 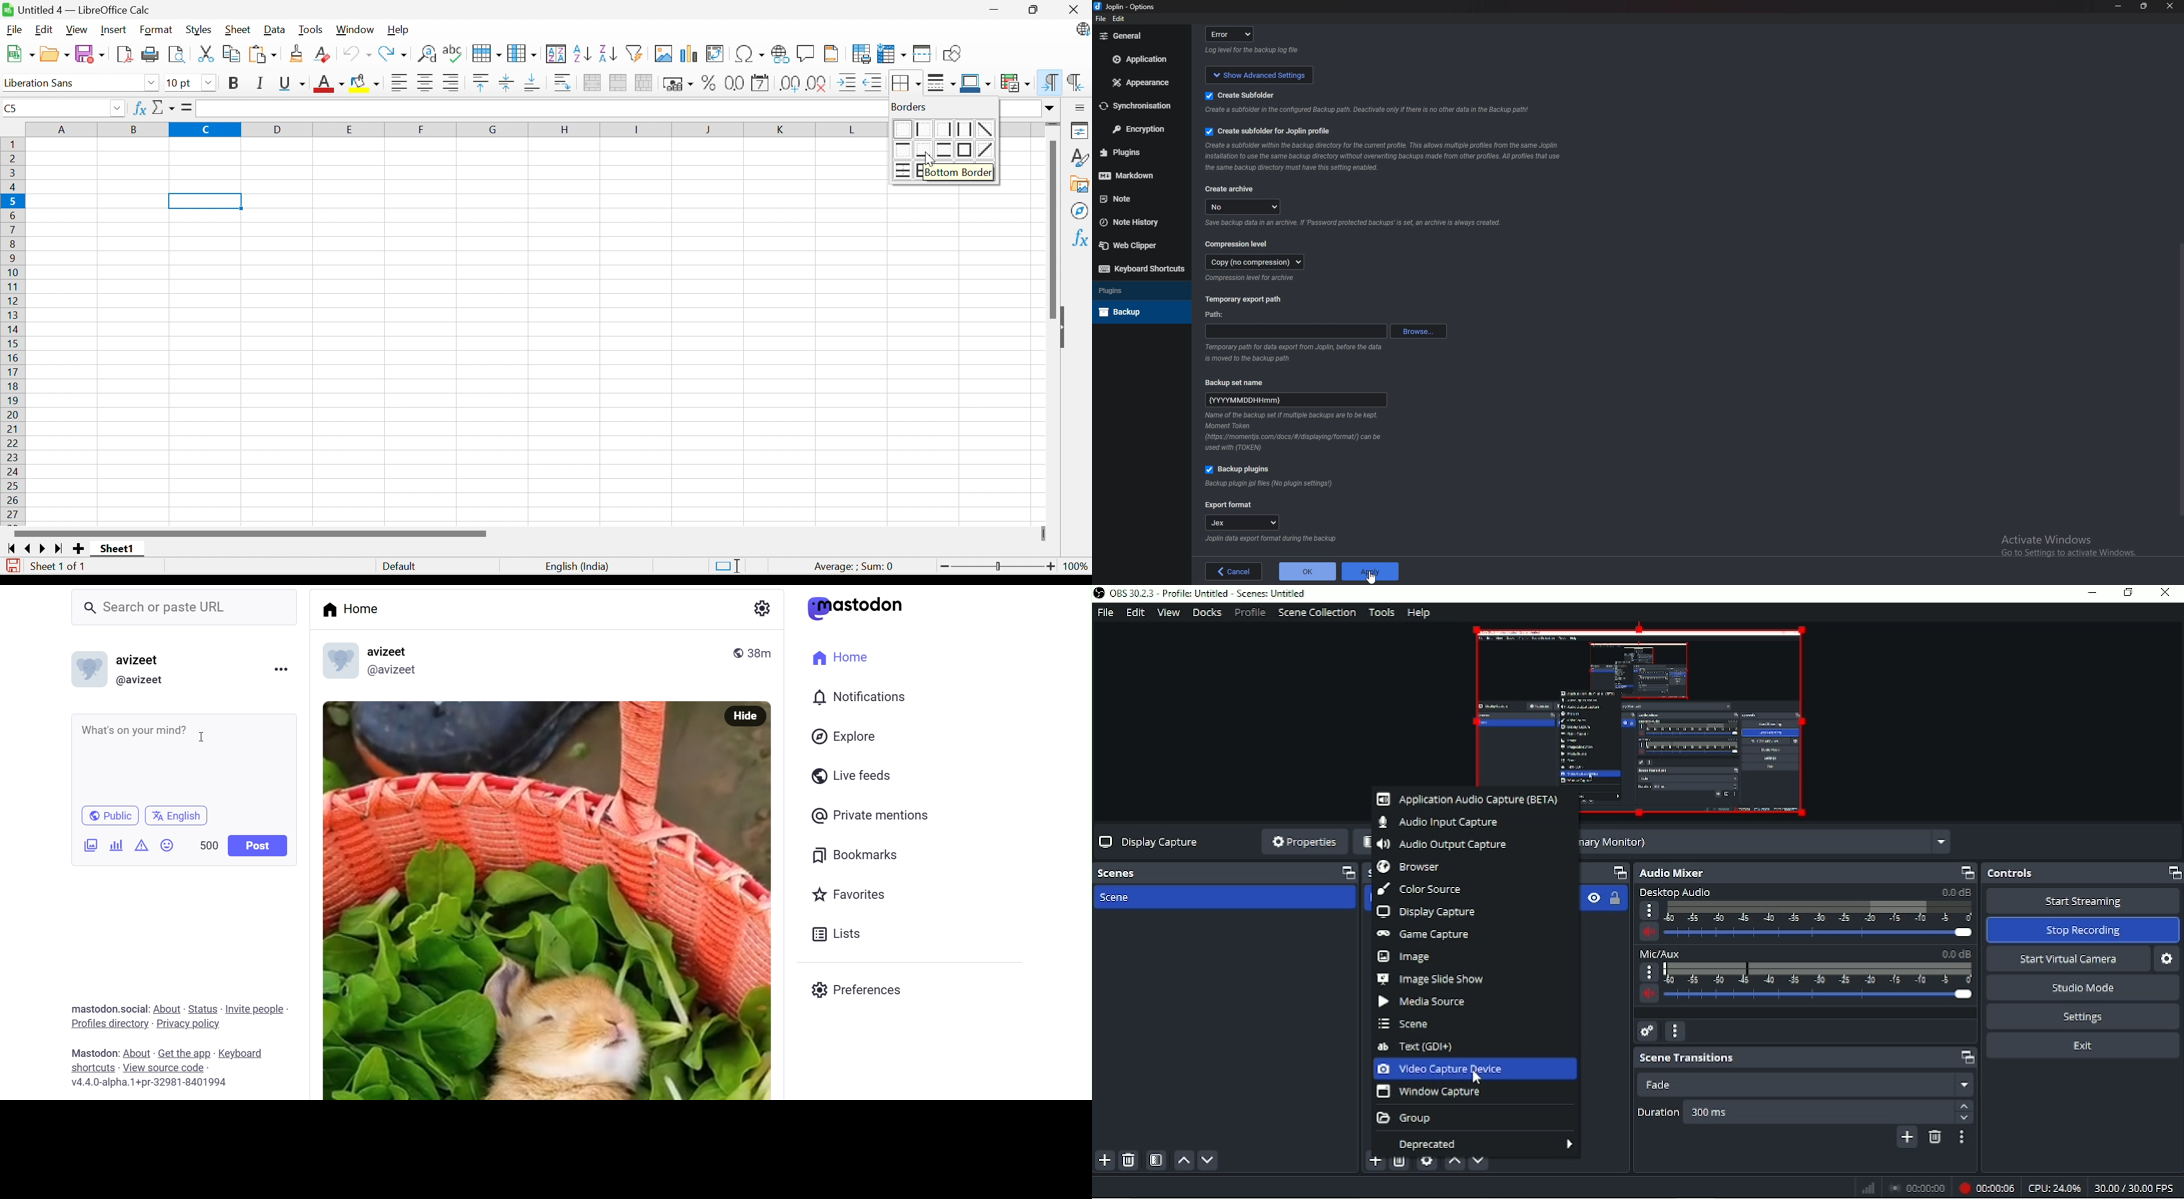 I want to click on info, so click(x=1353, y=224).